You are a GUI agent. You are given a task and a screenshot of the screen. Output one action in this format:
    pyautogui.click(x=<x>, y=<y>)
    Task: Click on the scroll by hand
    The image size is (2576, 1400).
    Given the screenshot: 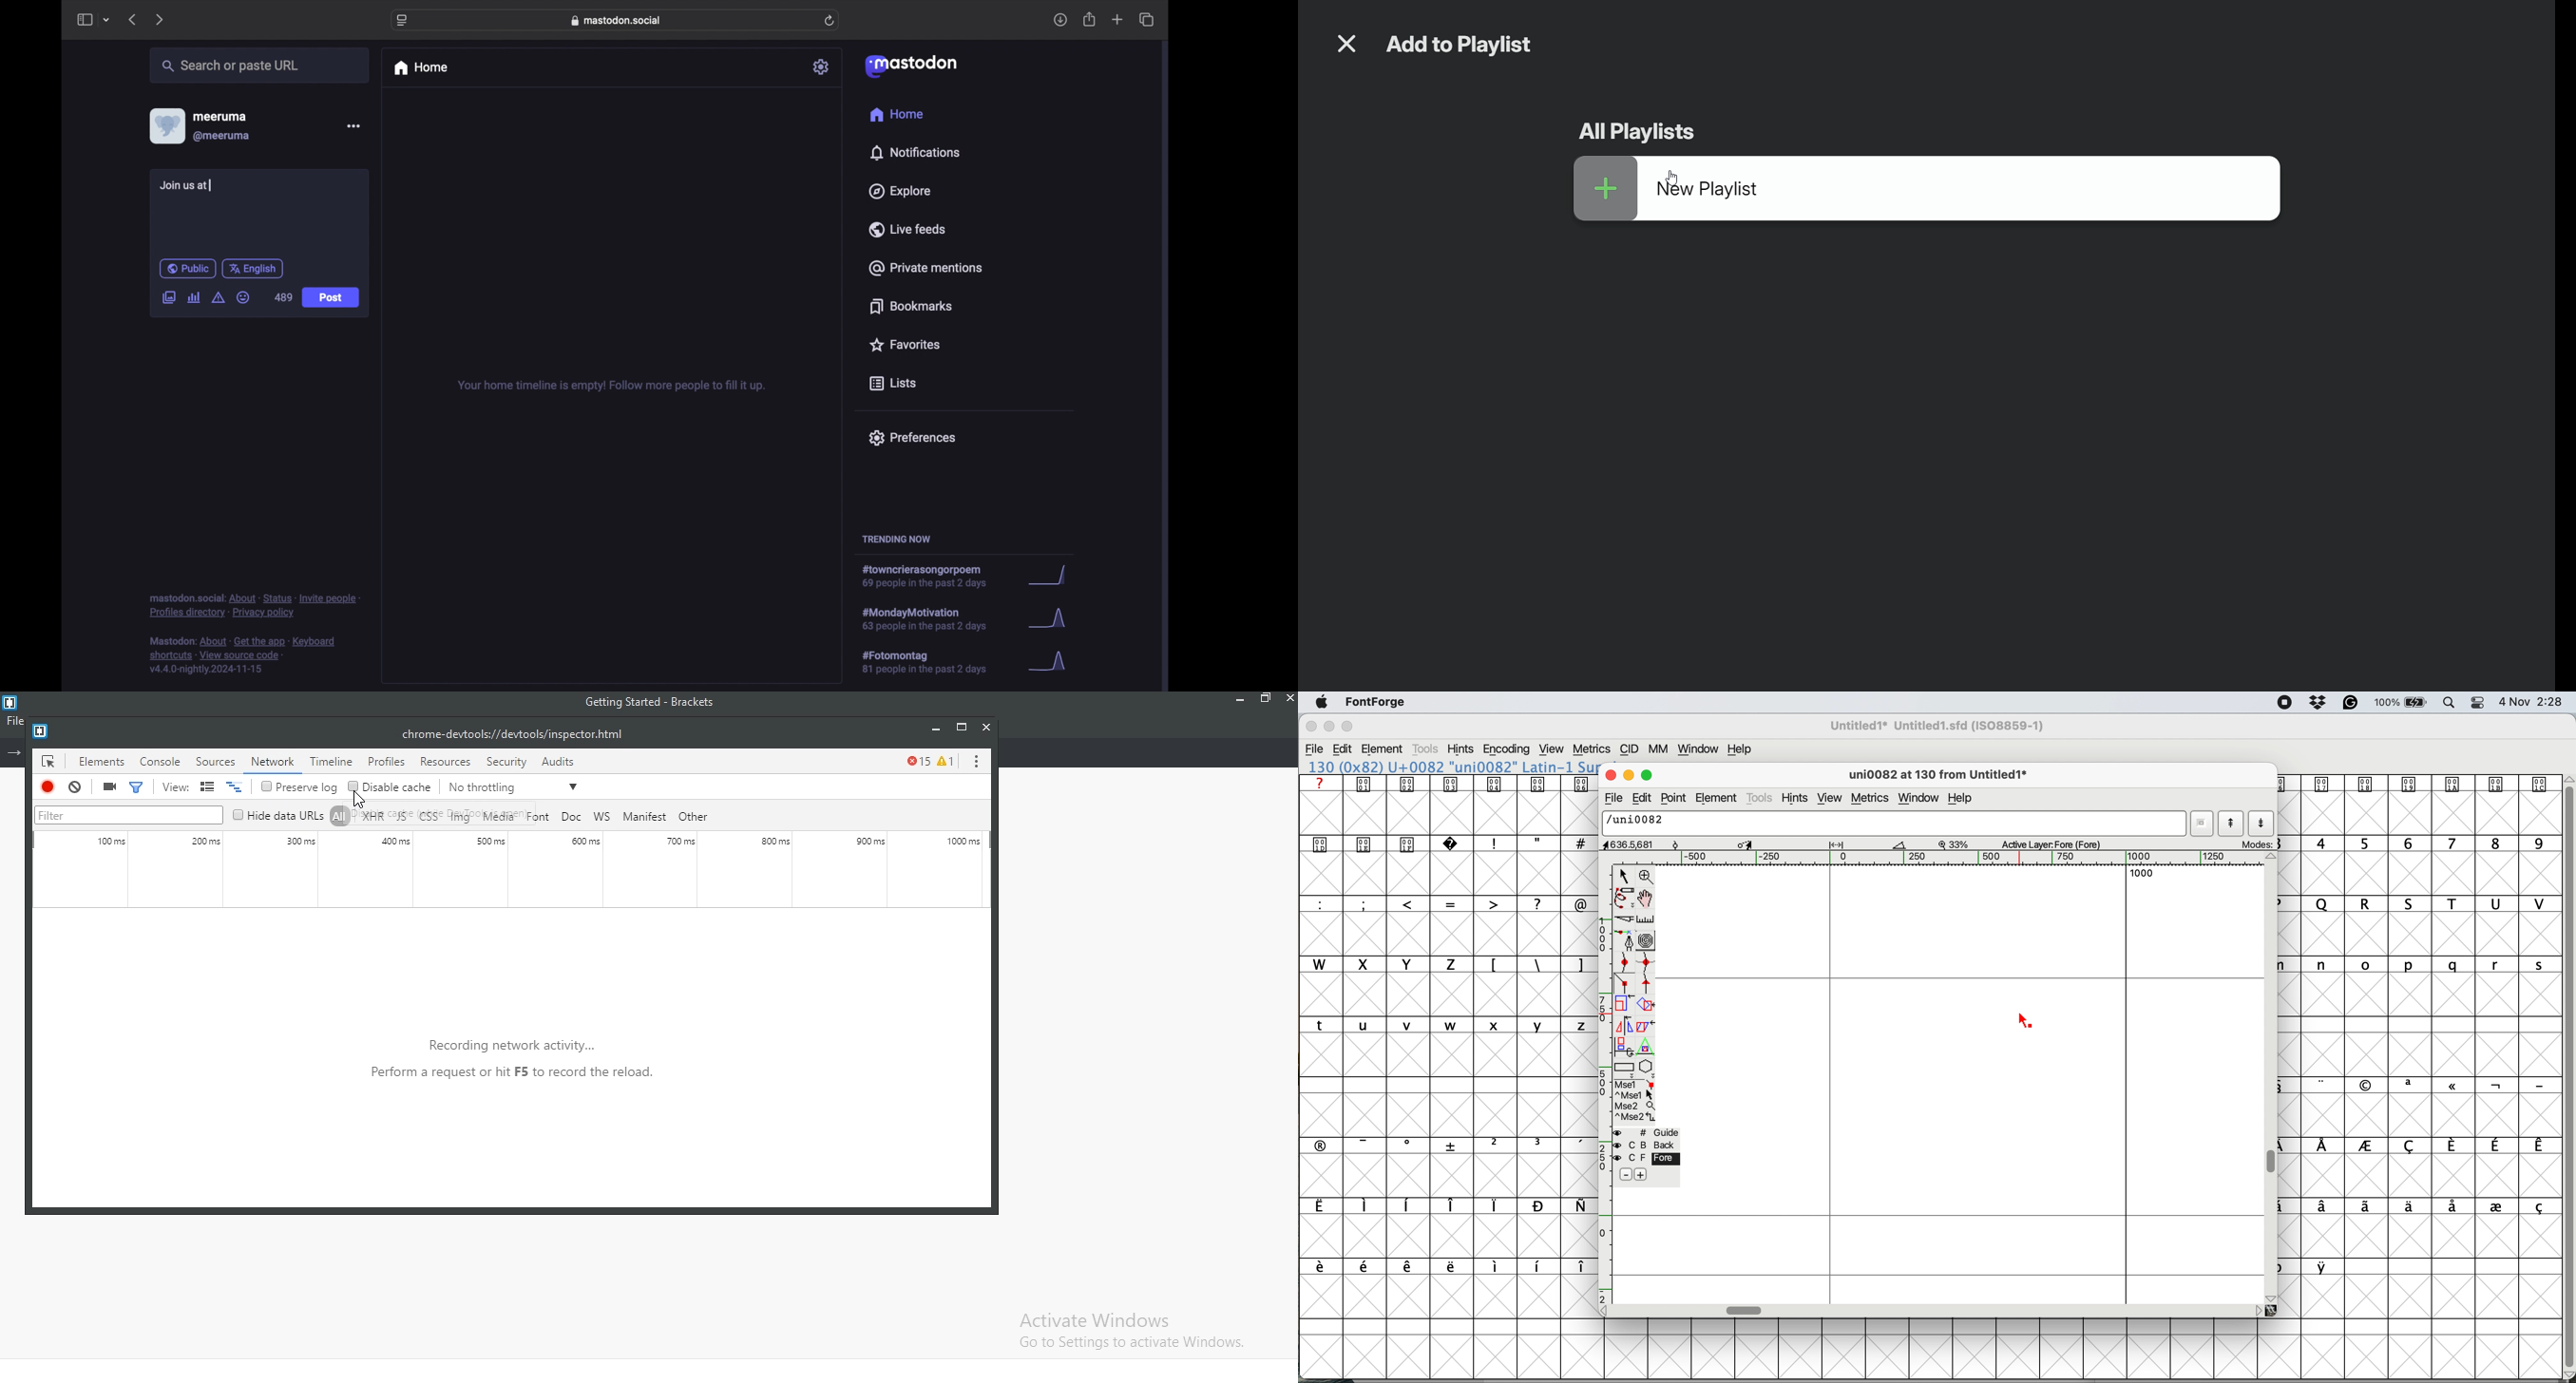 What is the action you would take?
    pyautogui.click(x=1647, y=899)
    